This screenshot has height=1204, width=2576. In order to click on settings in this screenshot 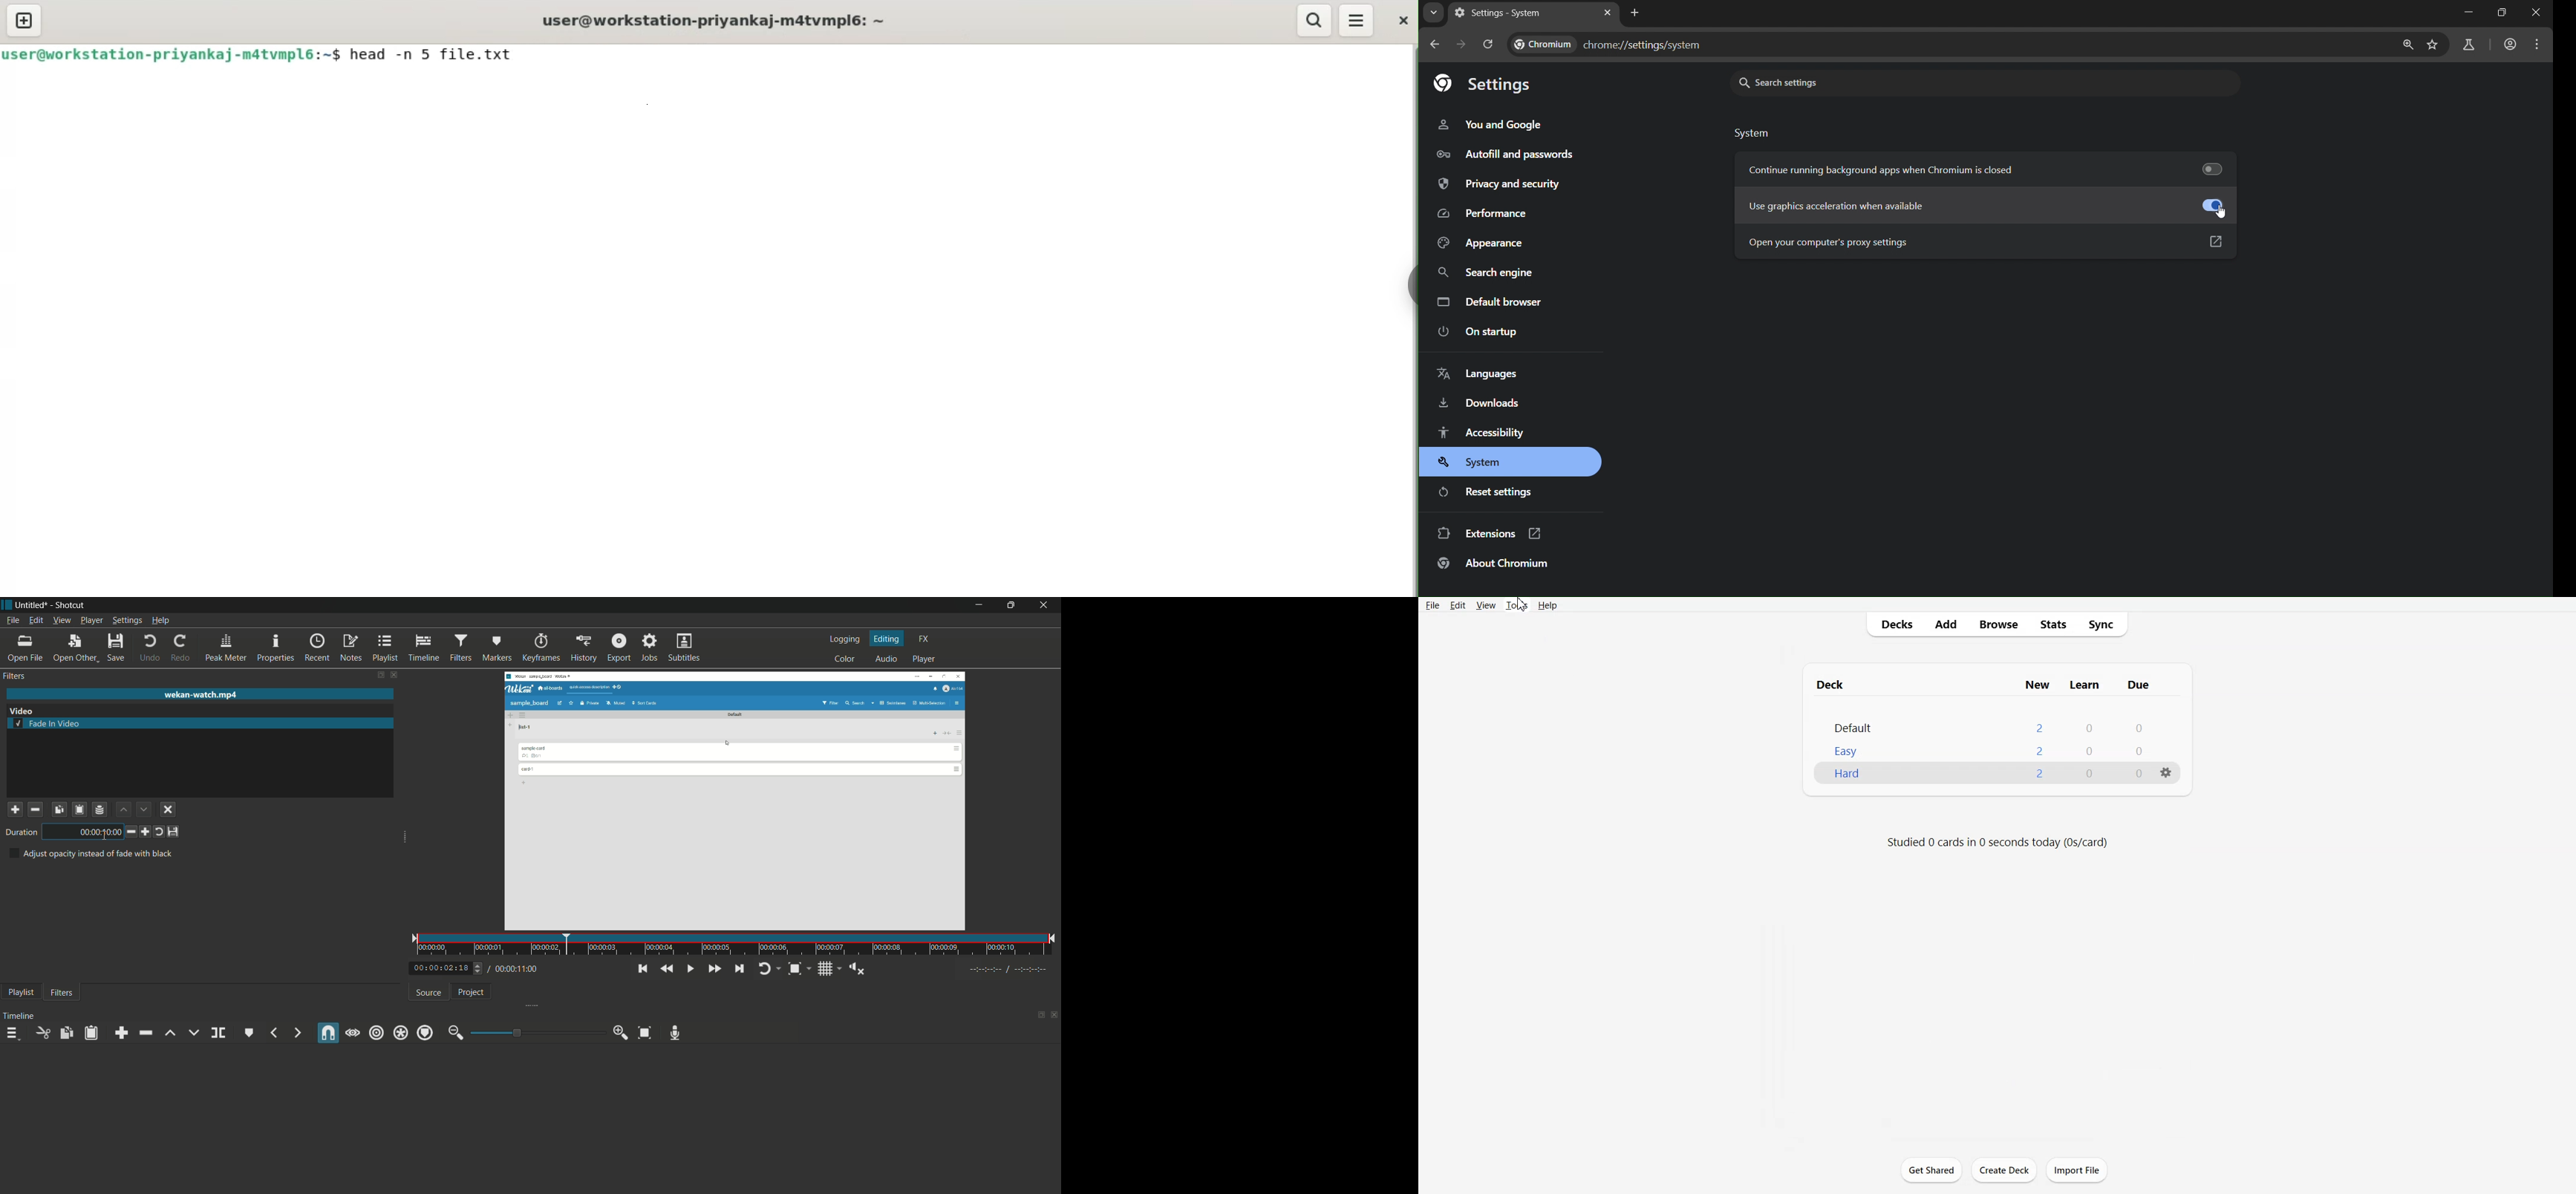, I will do `click(1490, 82)`.